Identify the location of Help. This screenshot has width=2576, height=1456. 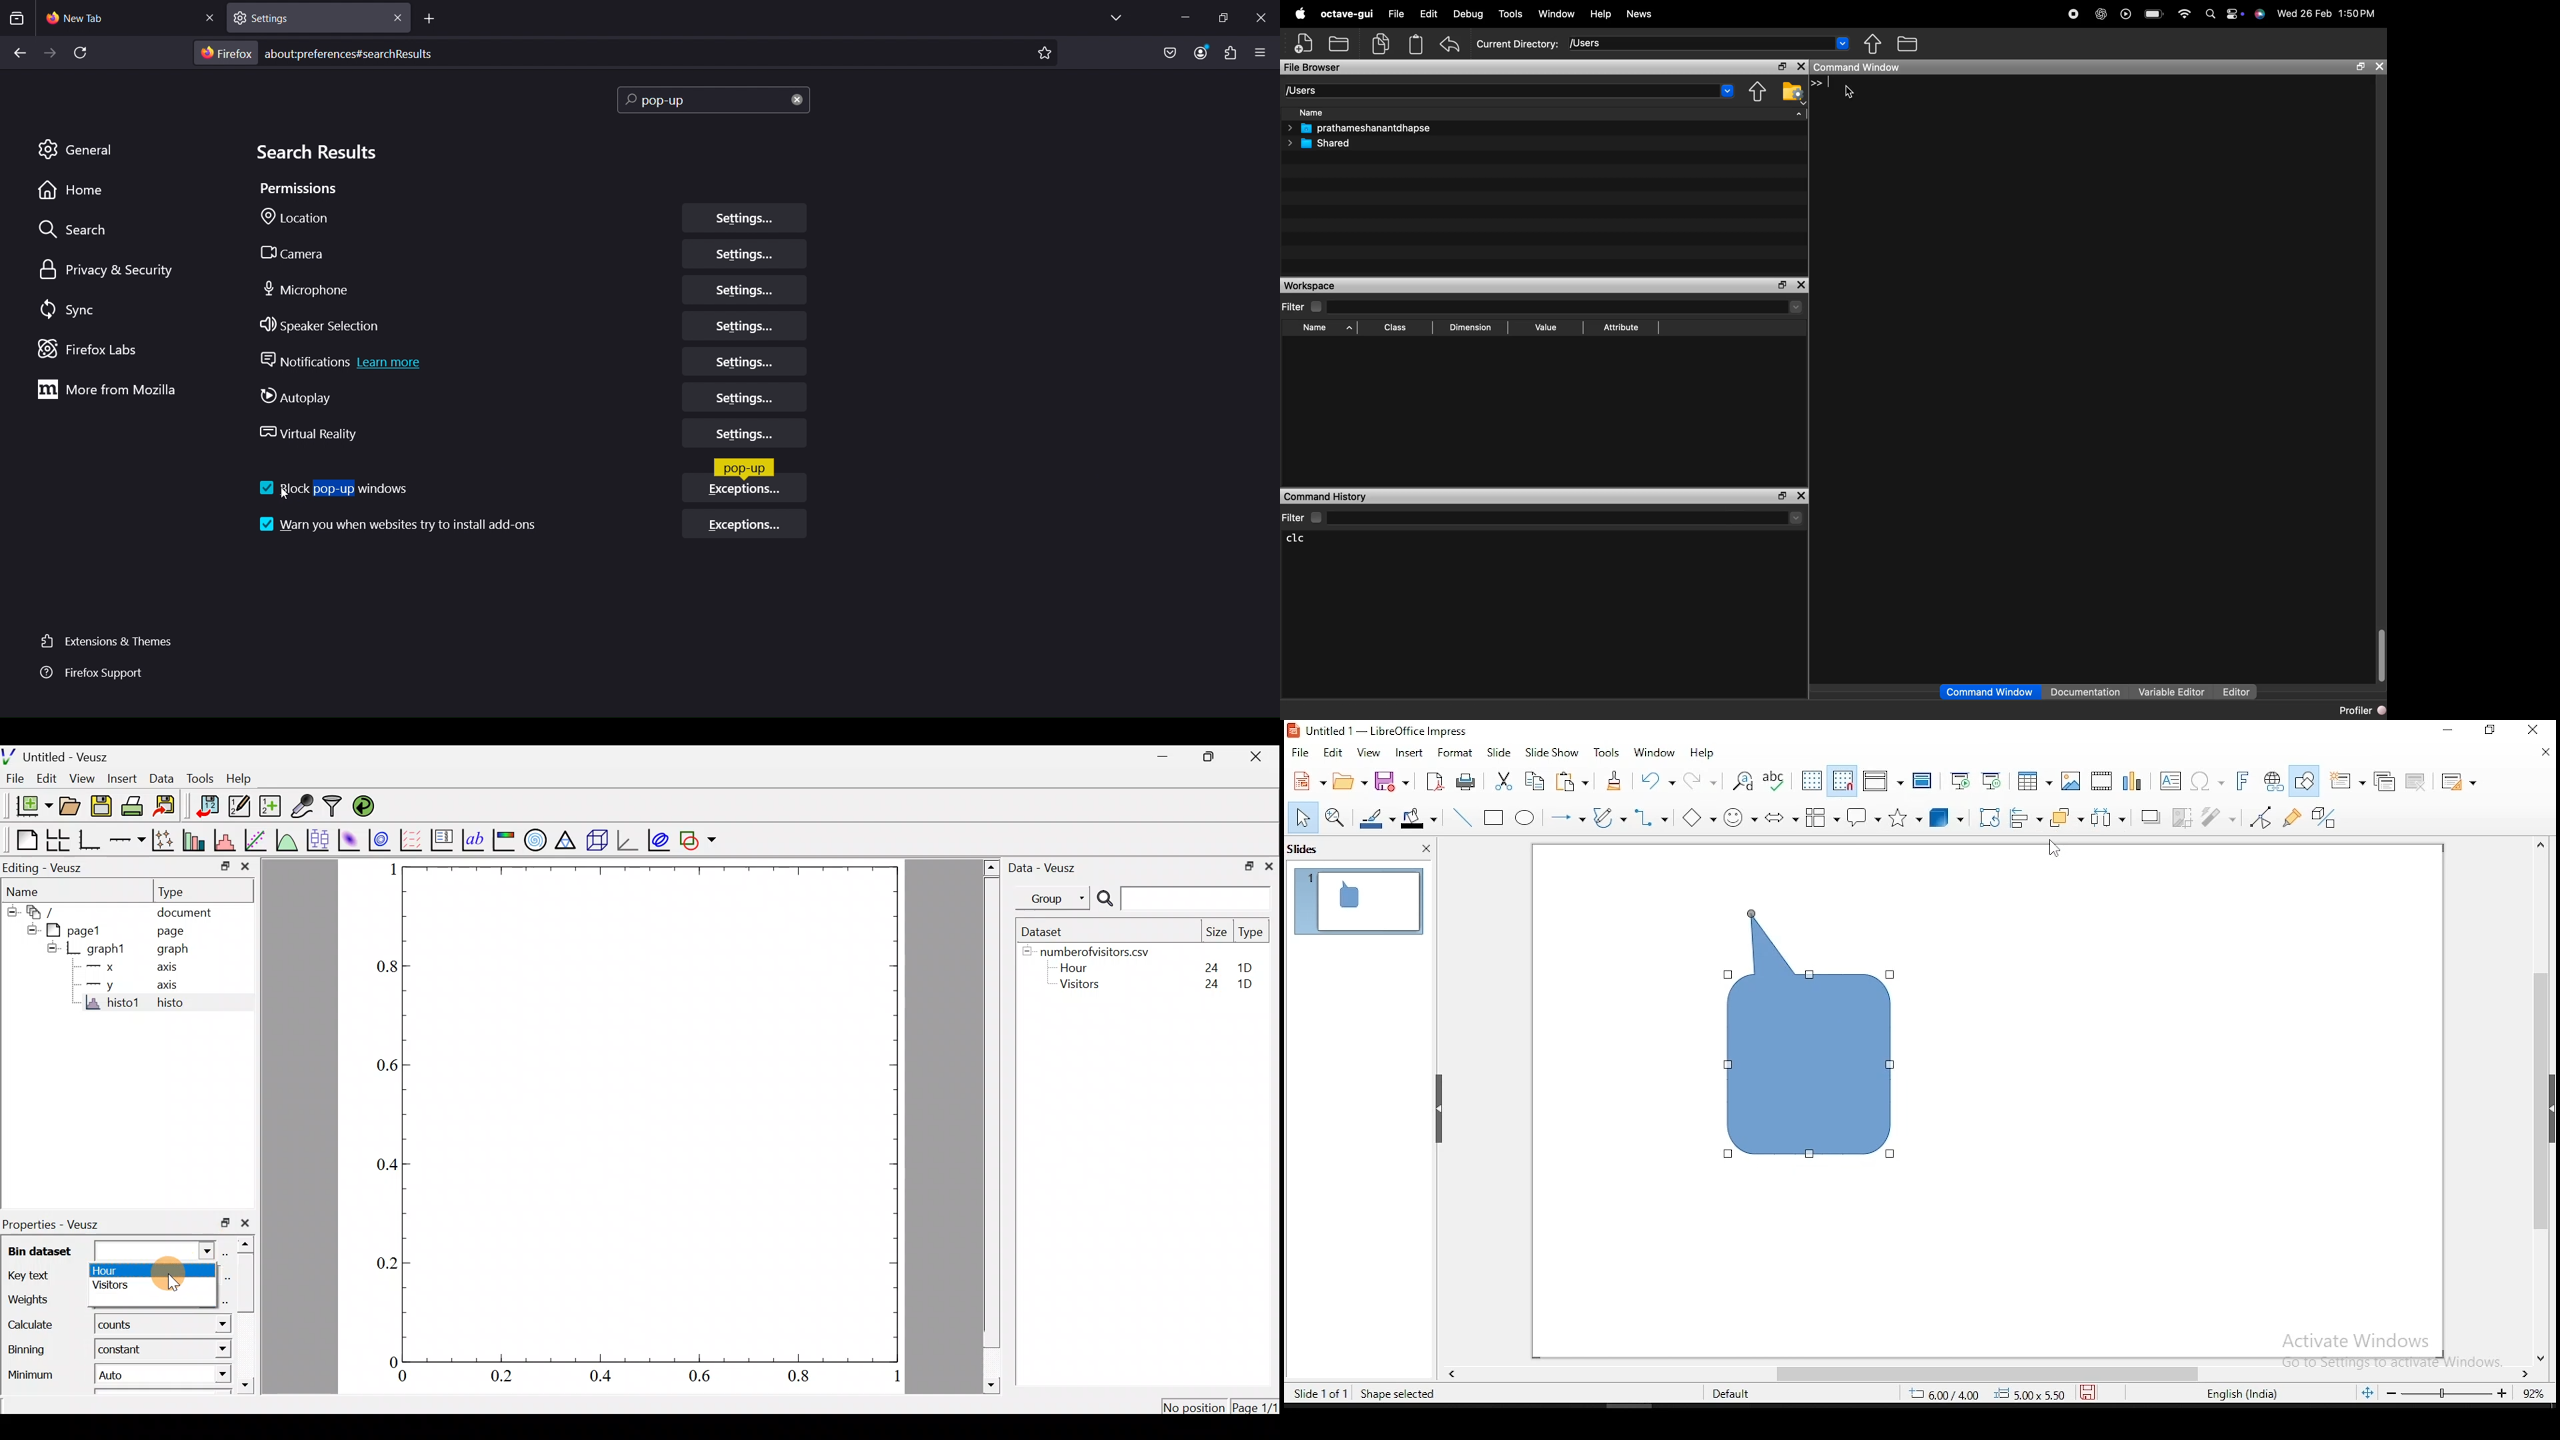
(241, 779).